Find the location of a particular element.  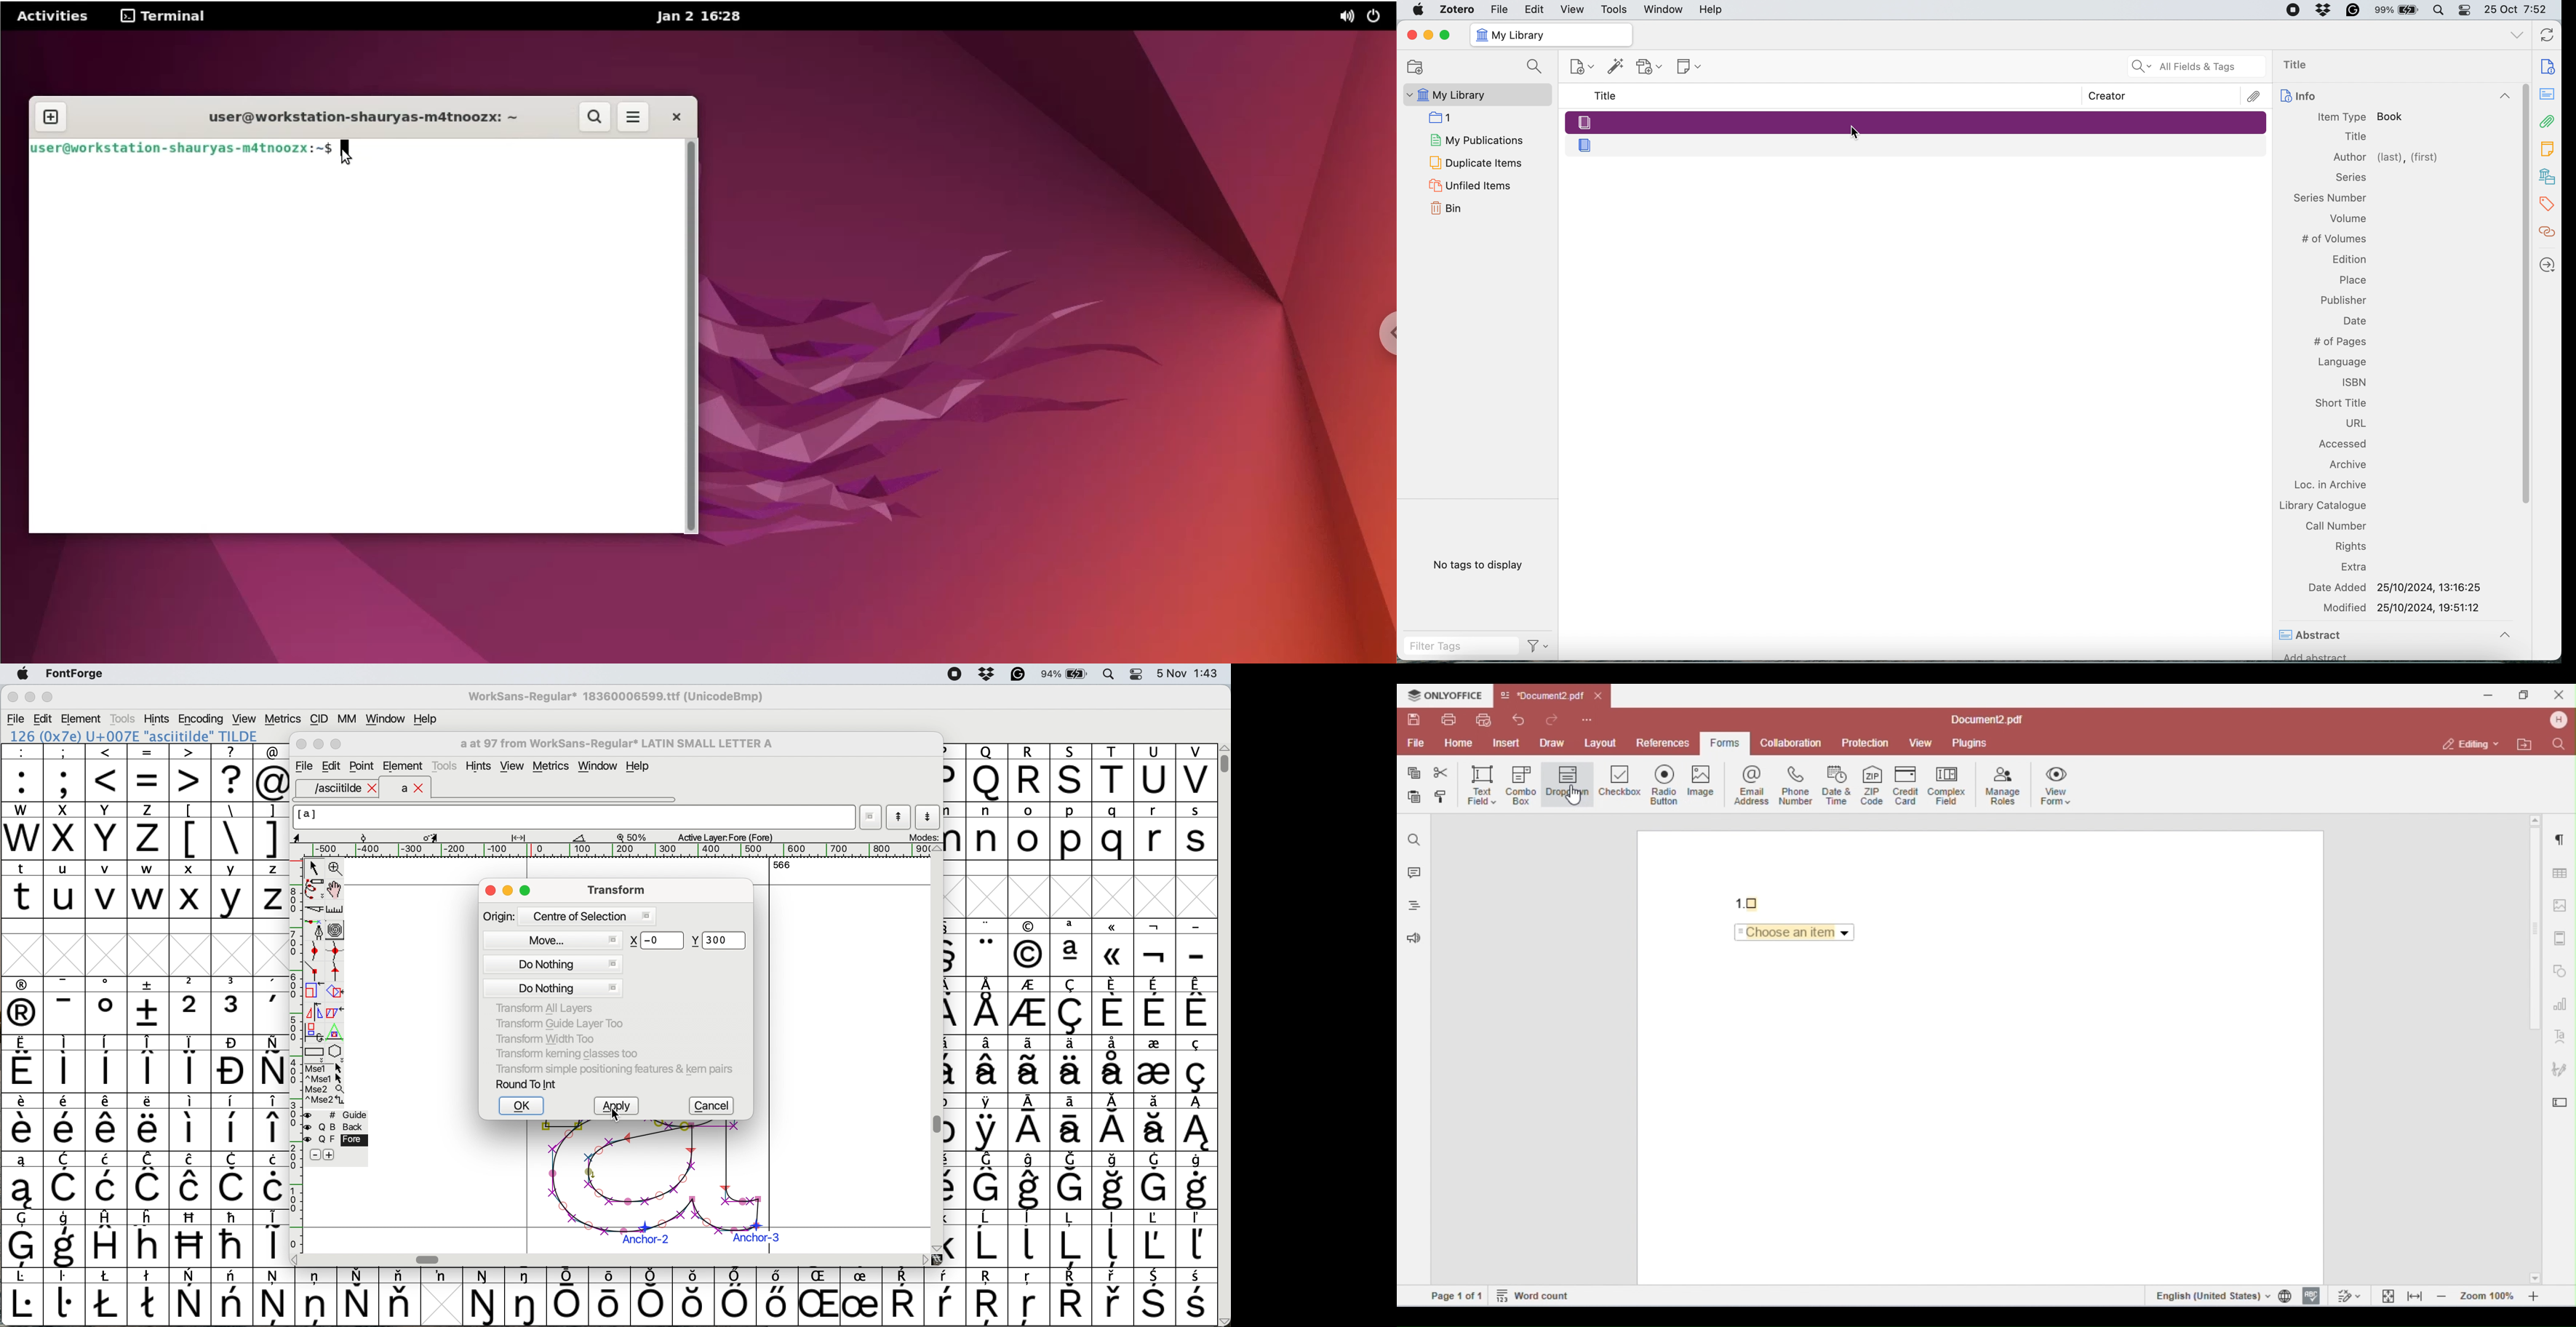

Help is located at coordinates (637, 767).